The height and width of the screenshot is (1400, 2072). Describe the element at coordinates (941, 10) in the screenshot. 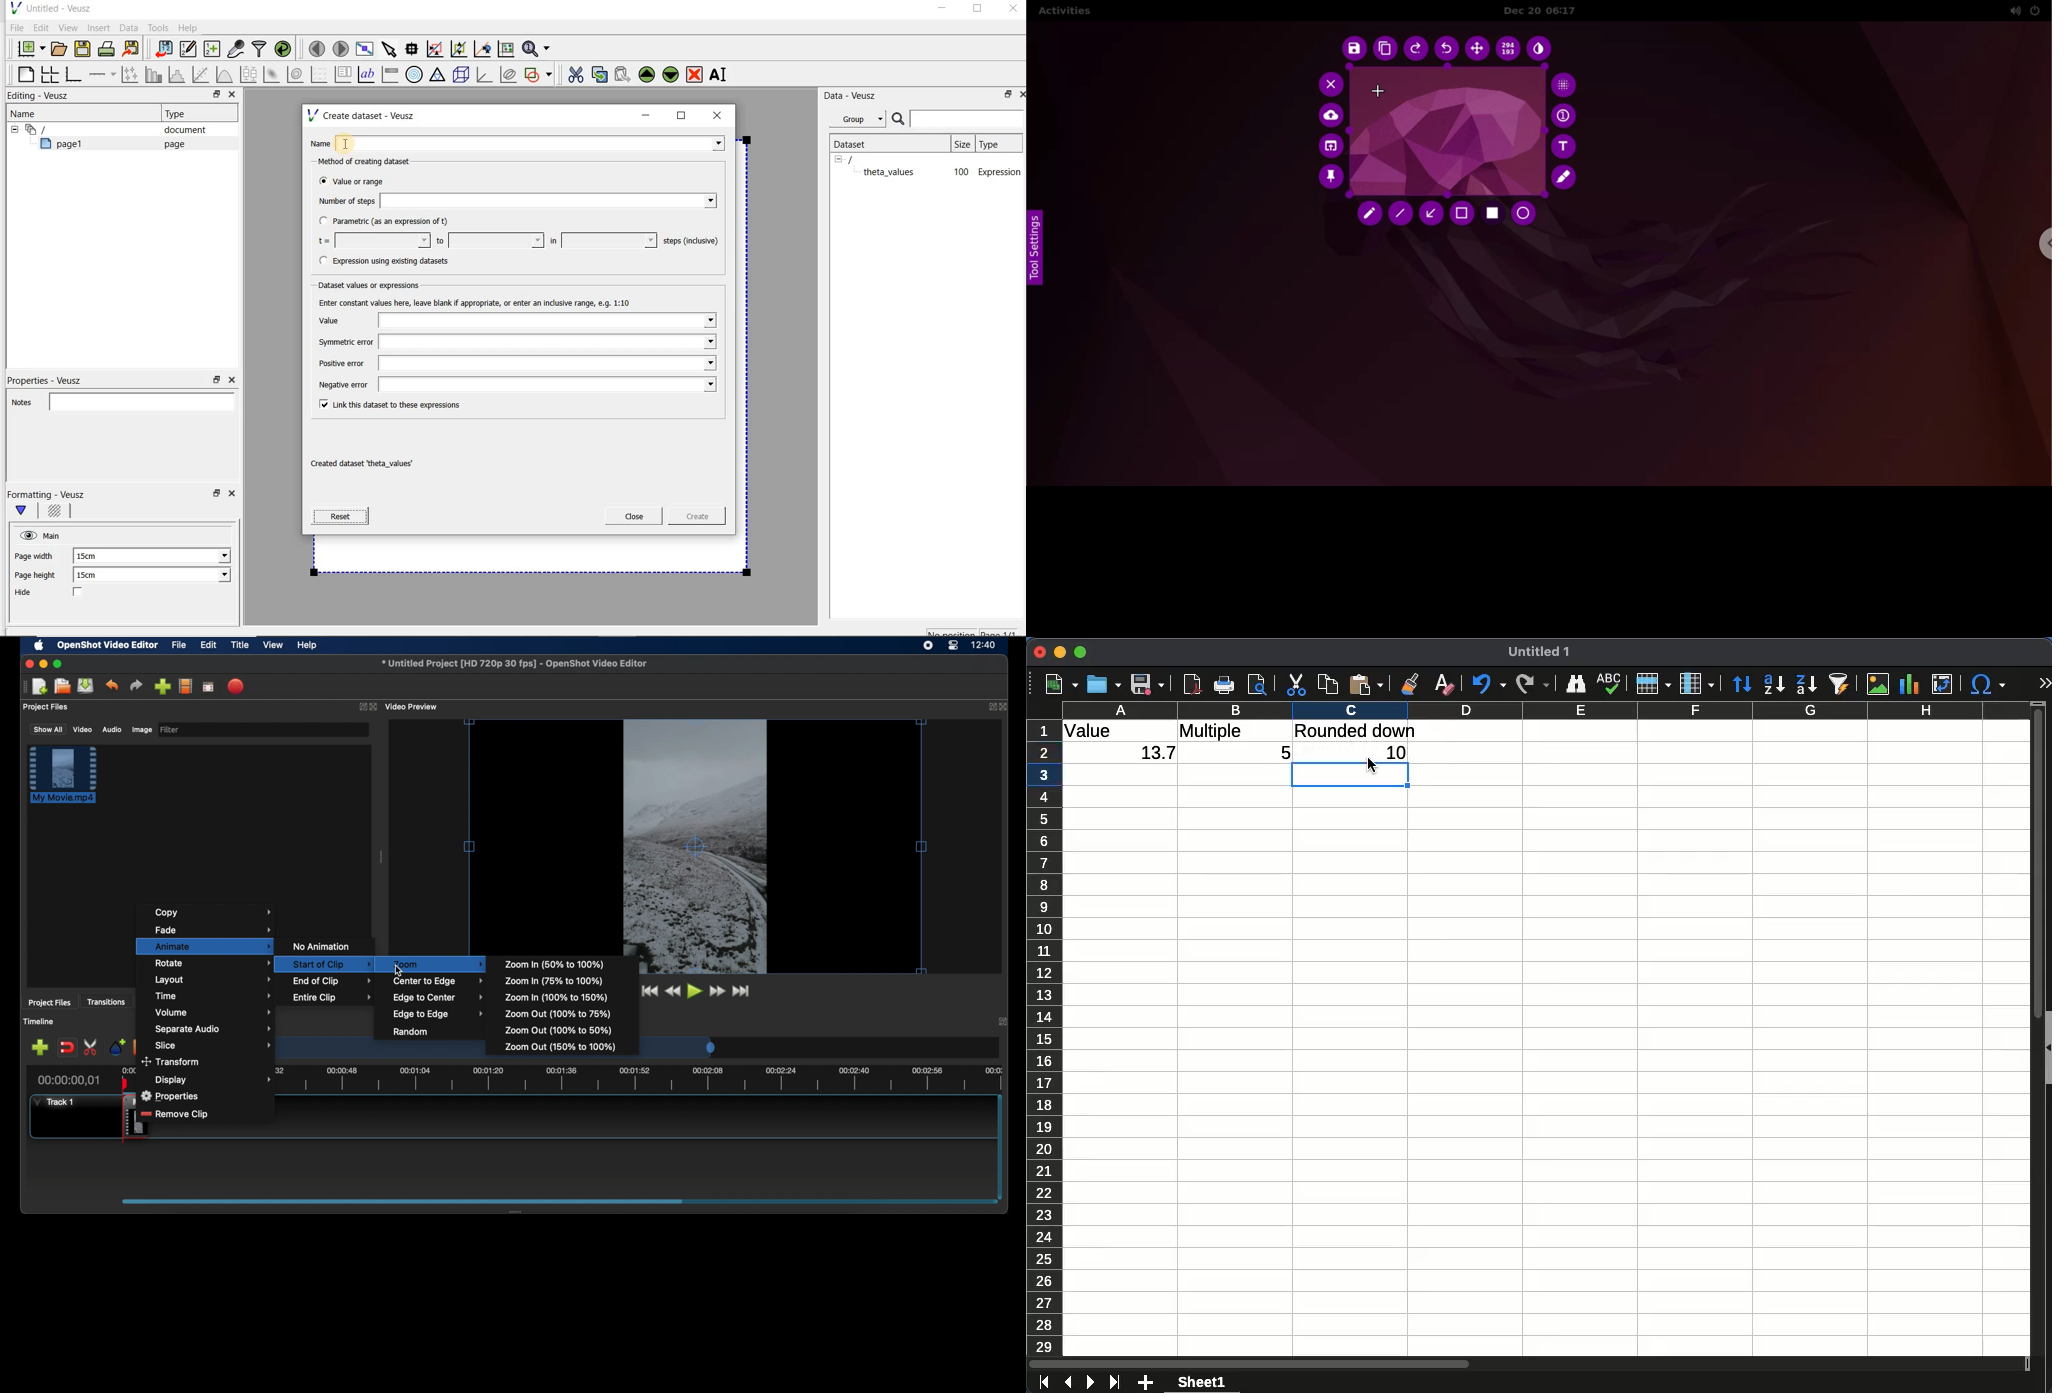

I see `minimize` at that location.